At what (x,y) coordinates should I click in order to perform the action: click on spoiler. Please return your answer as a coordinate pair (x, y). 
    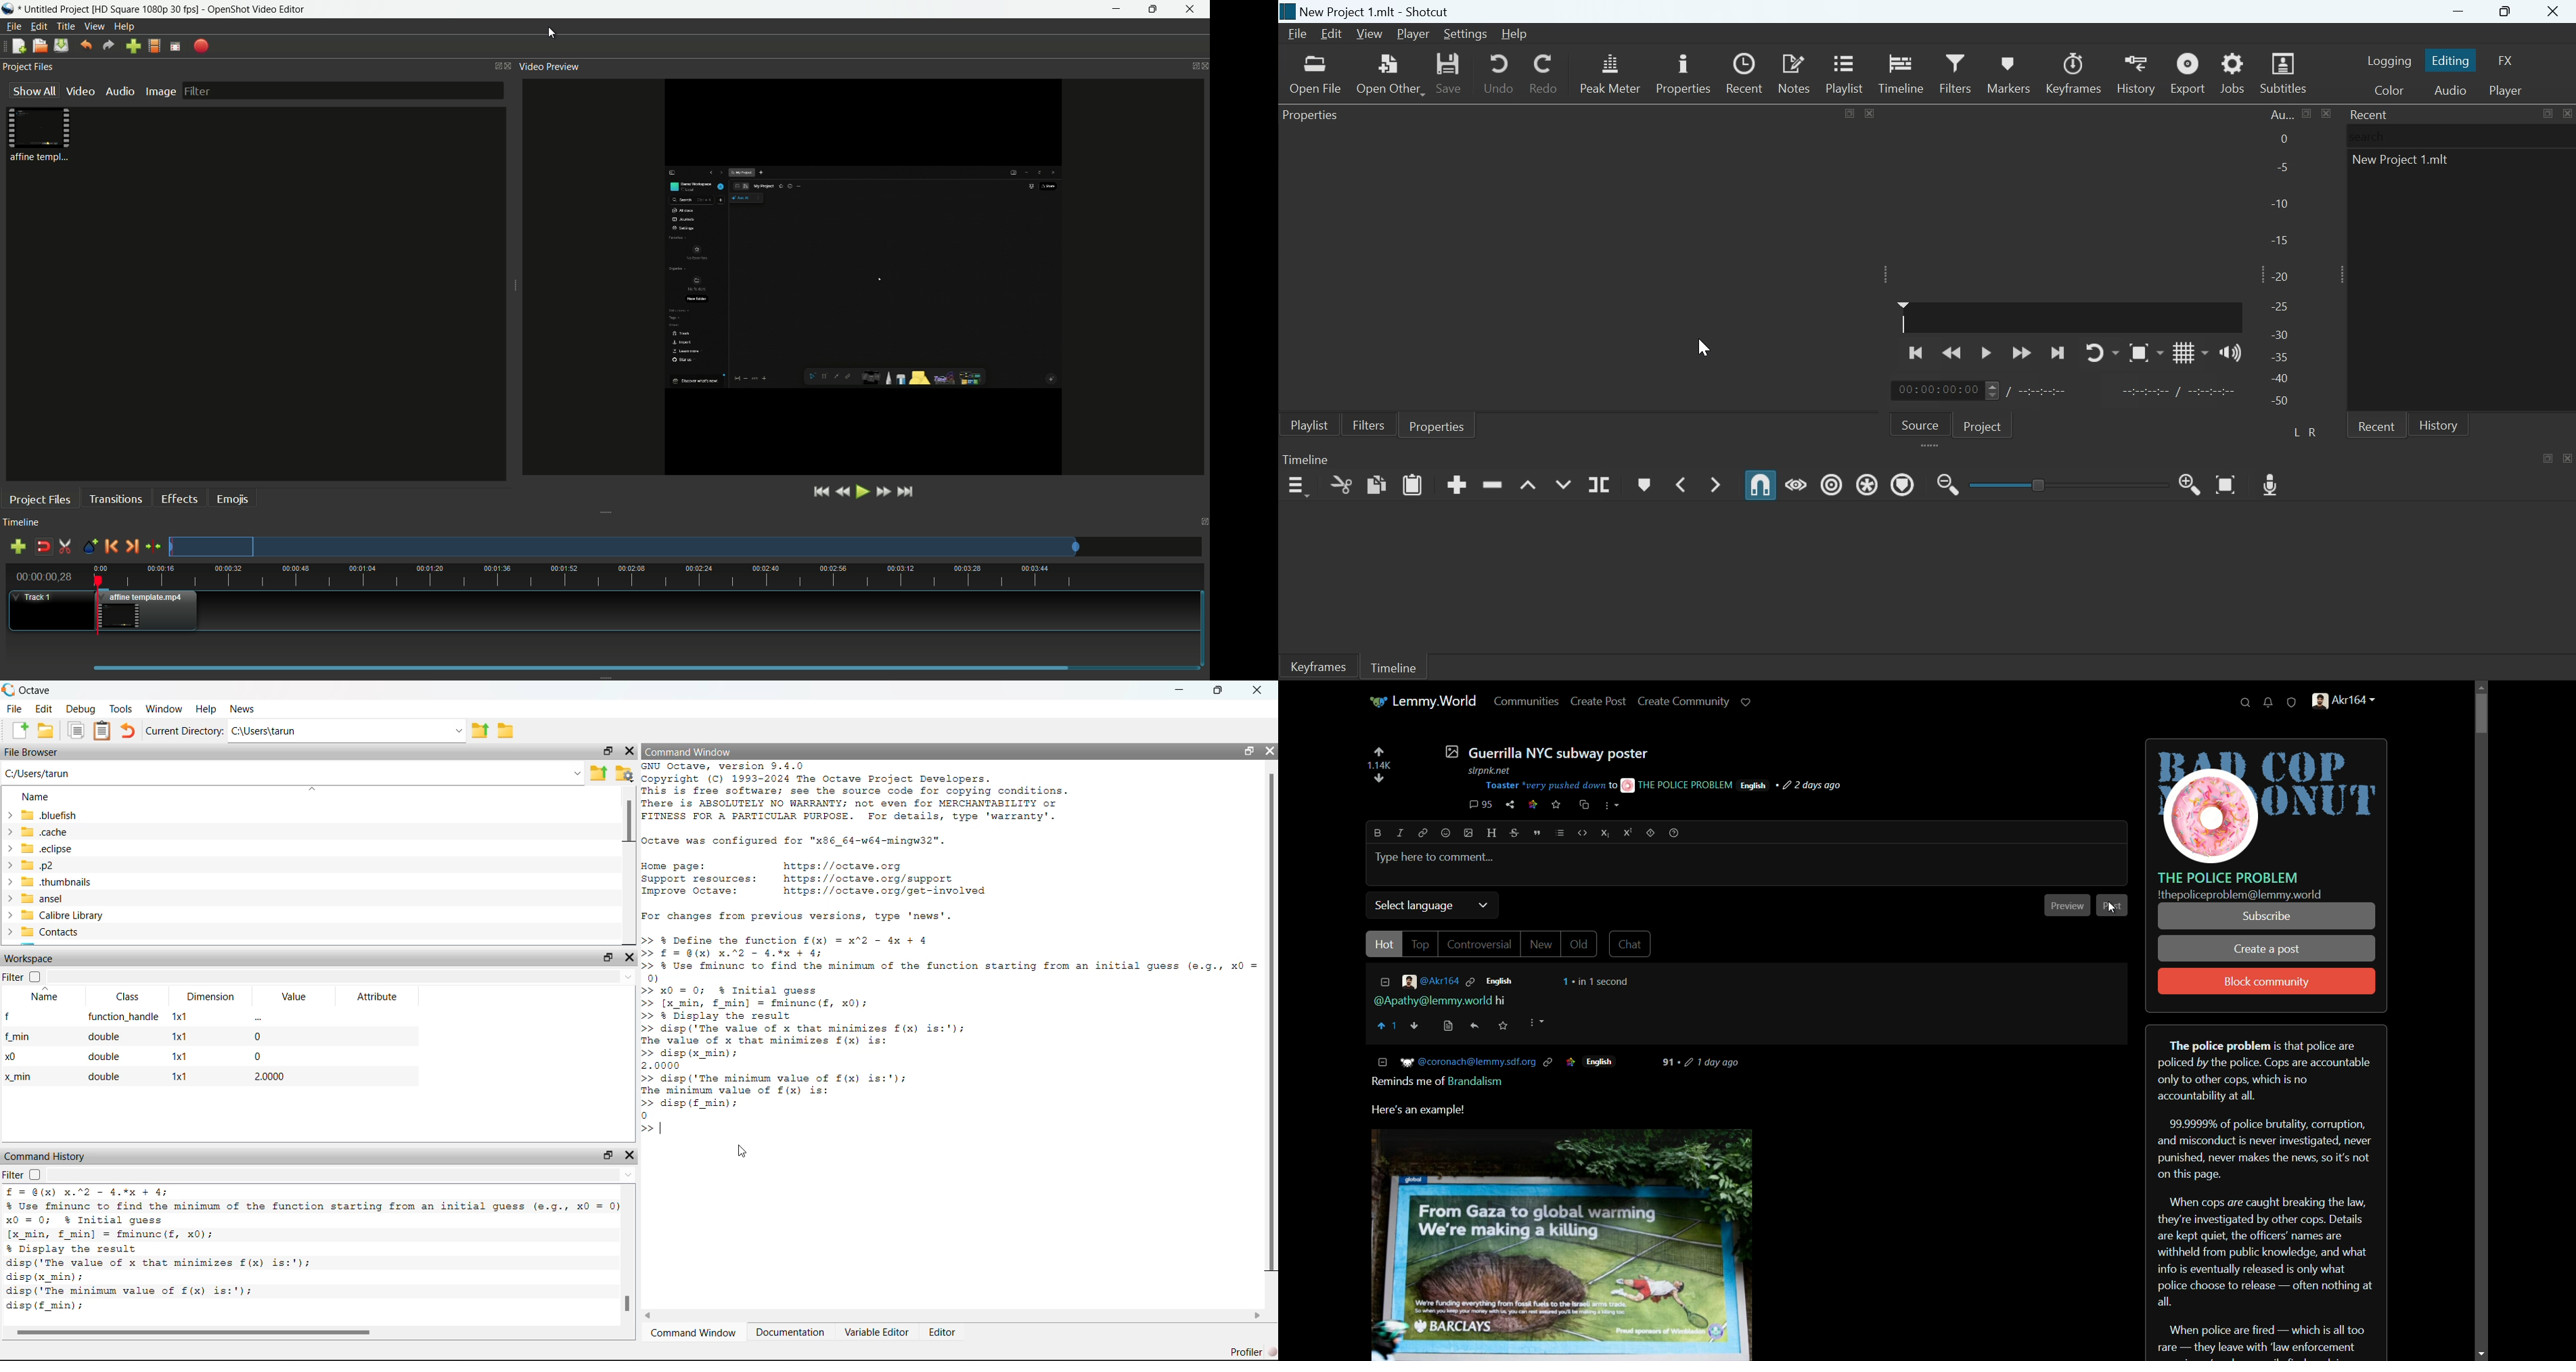
    Looking at the image, I should click on (1650, 832).